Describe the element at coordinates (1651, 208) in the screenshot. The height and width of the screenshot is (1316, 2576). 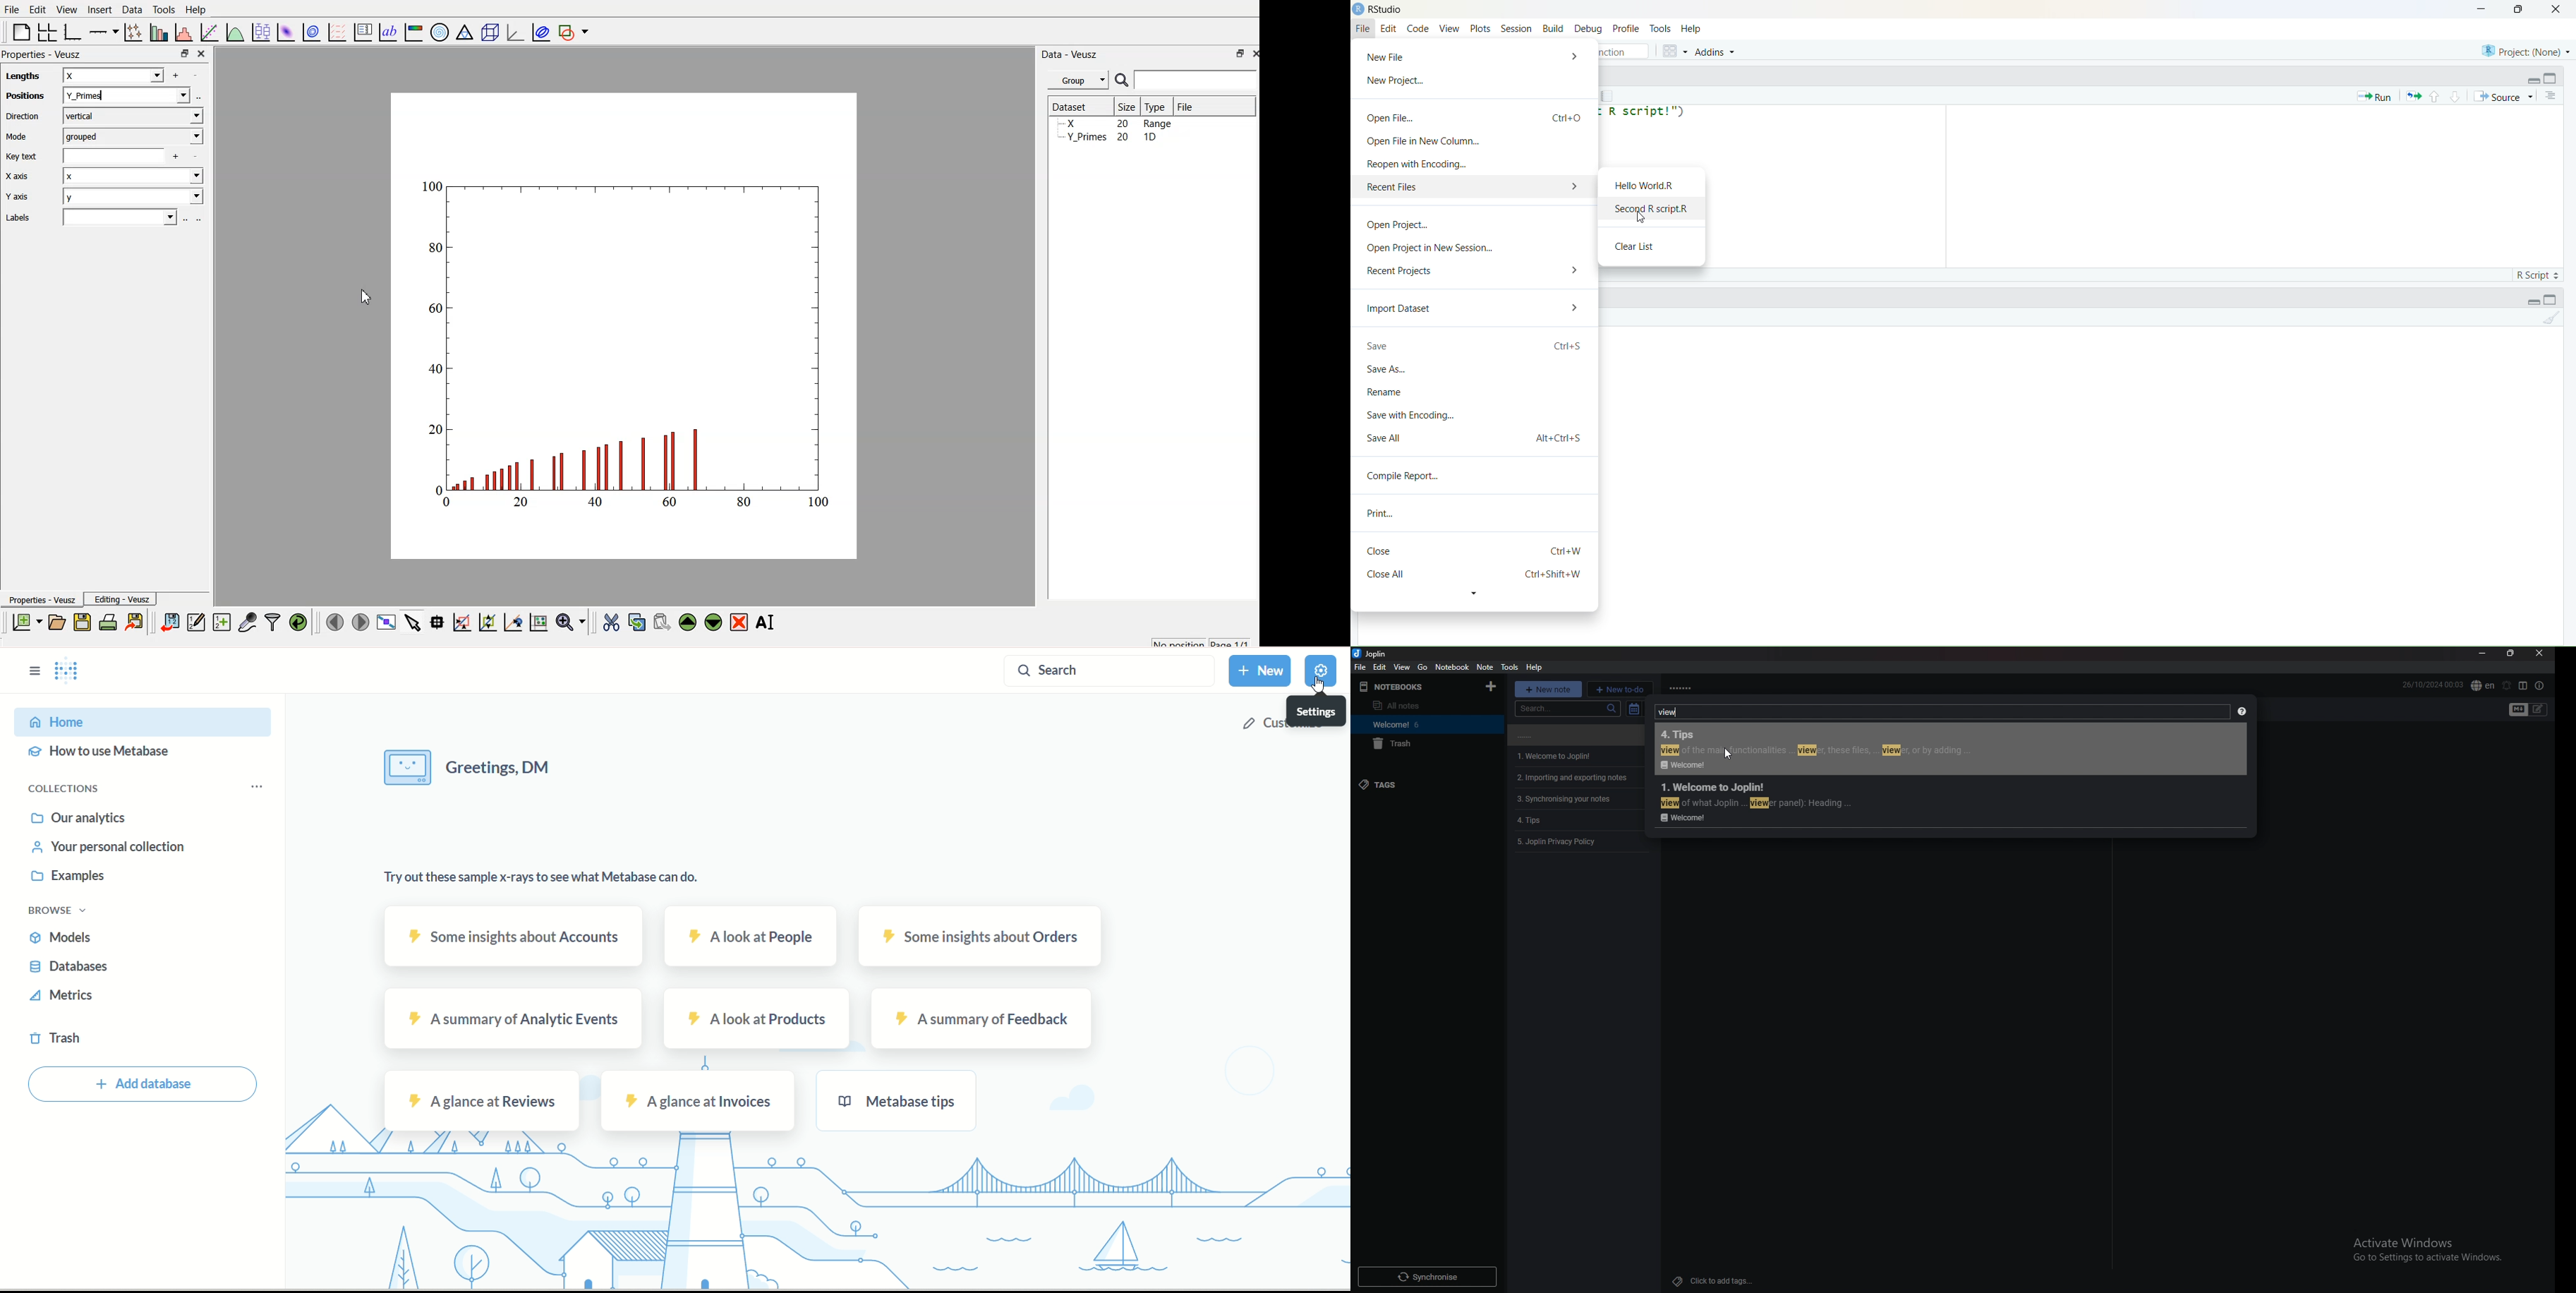
I see `Second R script.` at that location.